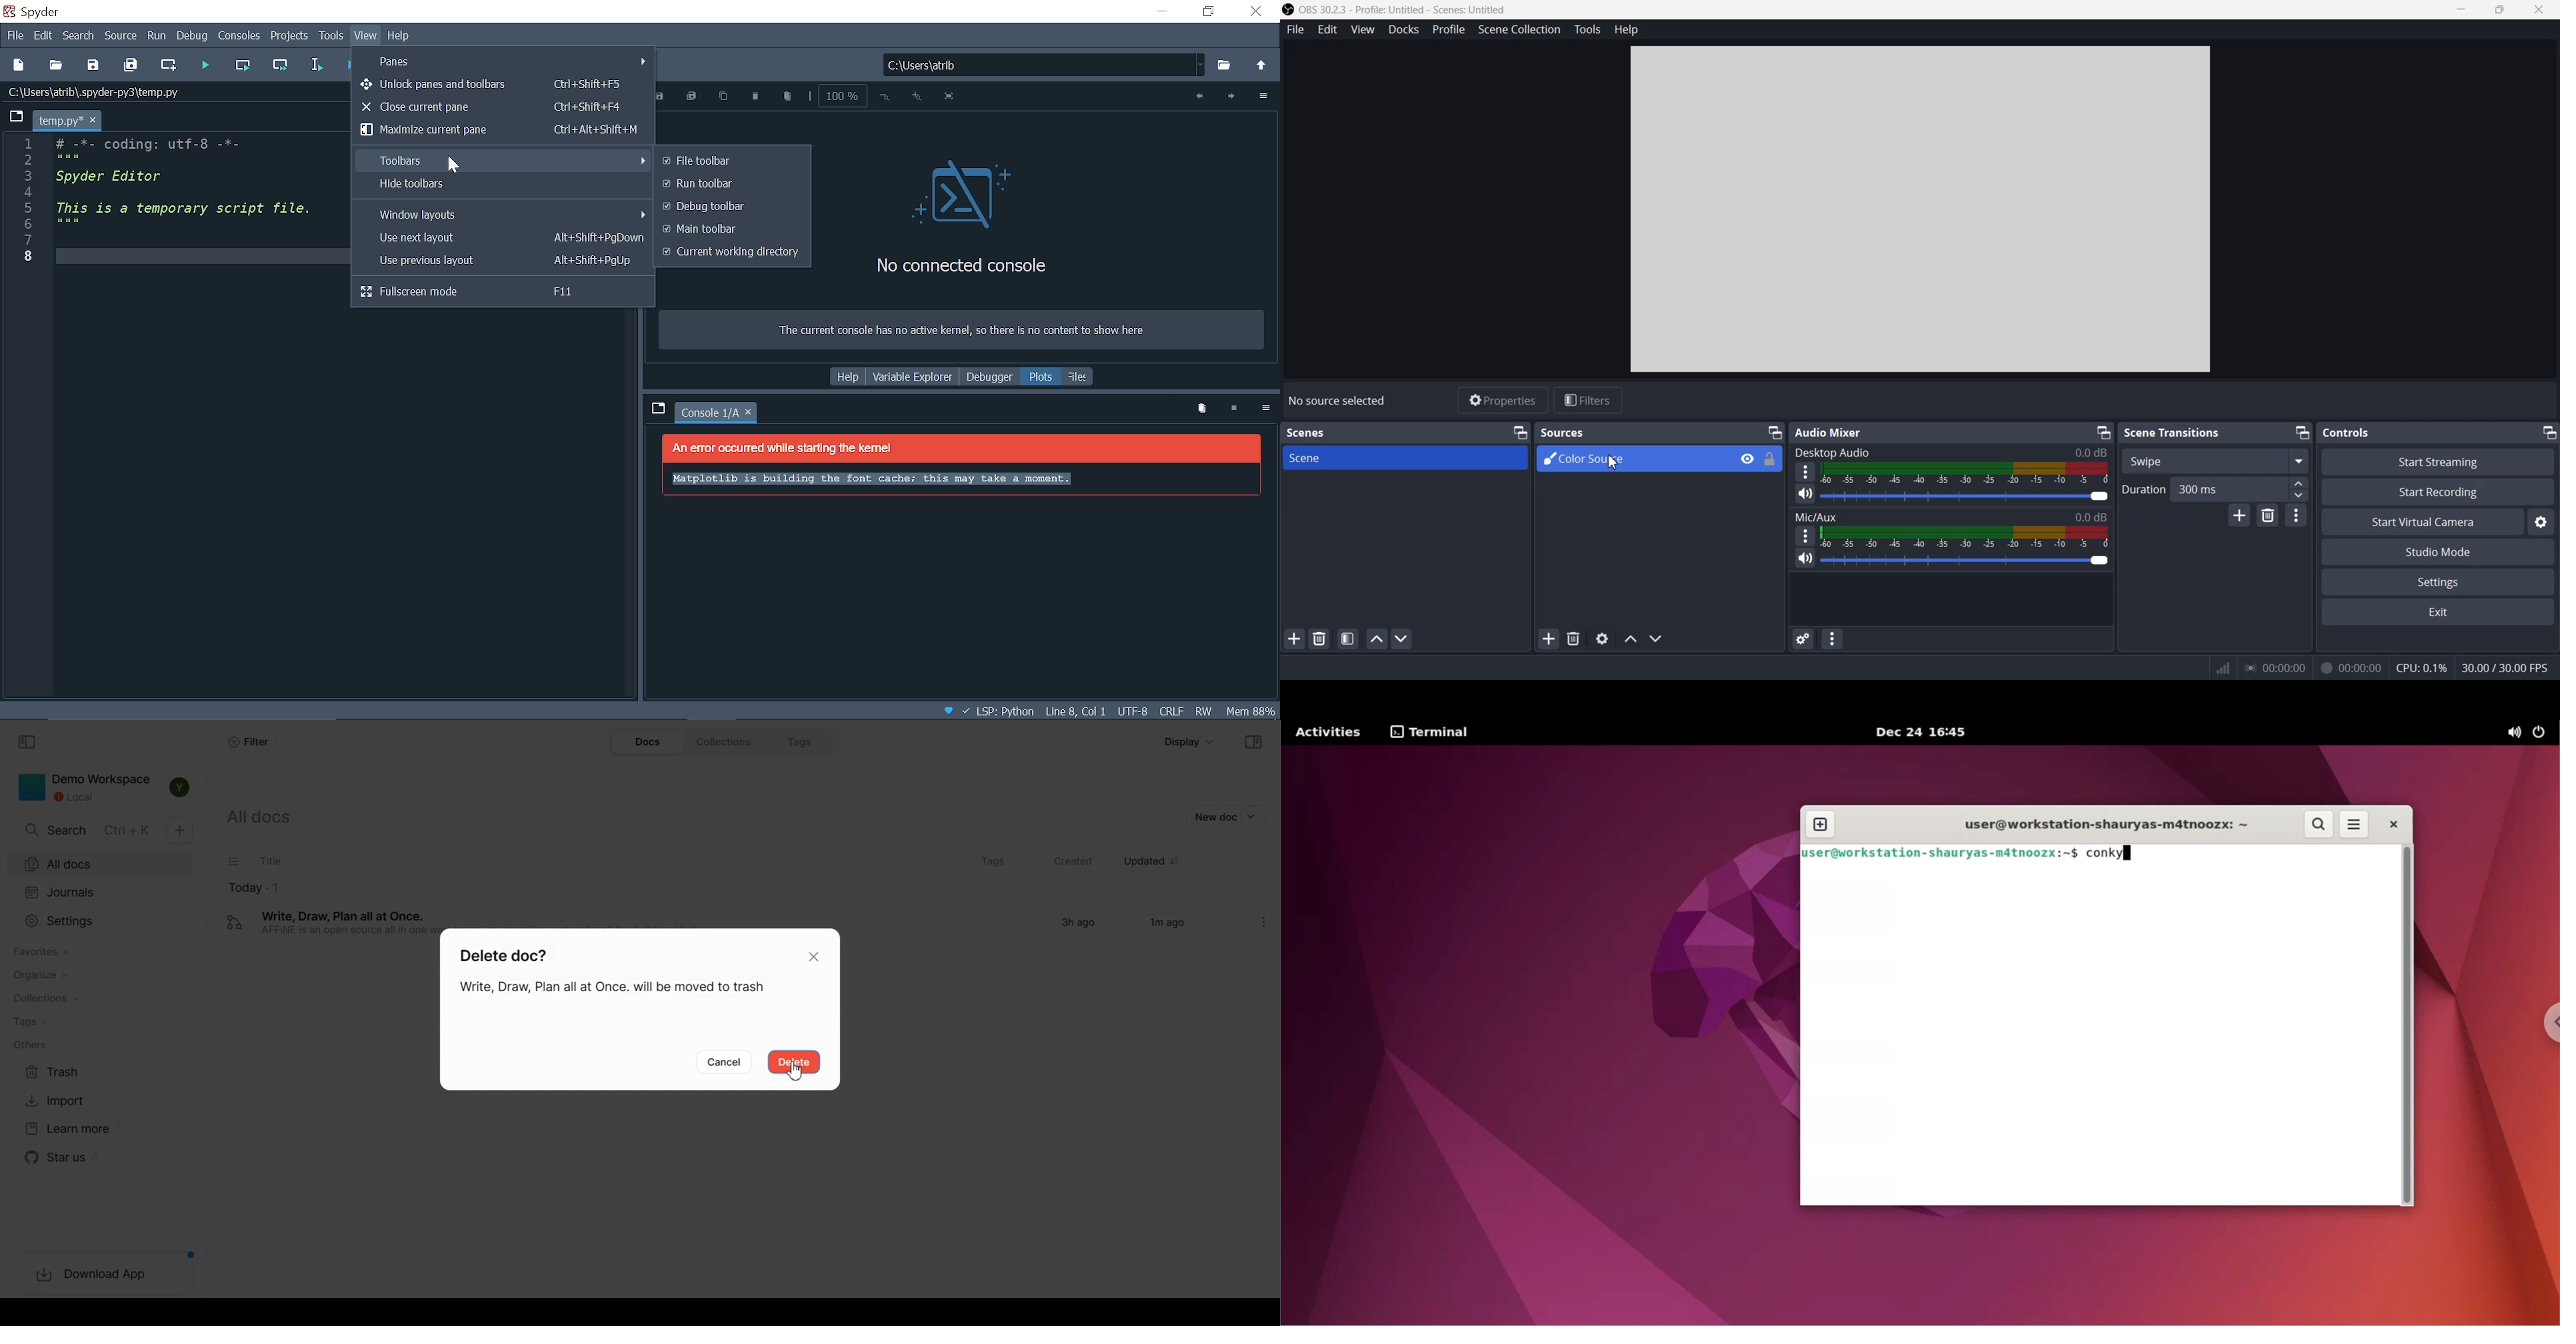  Describe the element at coordinates (56, 64) in the screenshot. I see `Open` at that location.